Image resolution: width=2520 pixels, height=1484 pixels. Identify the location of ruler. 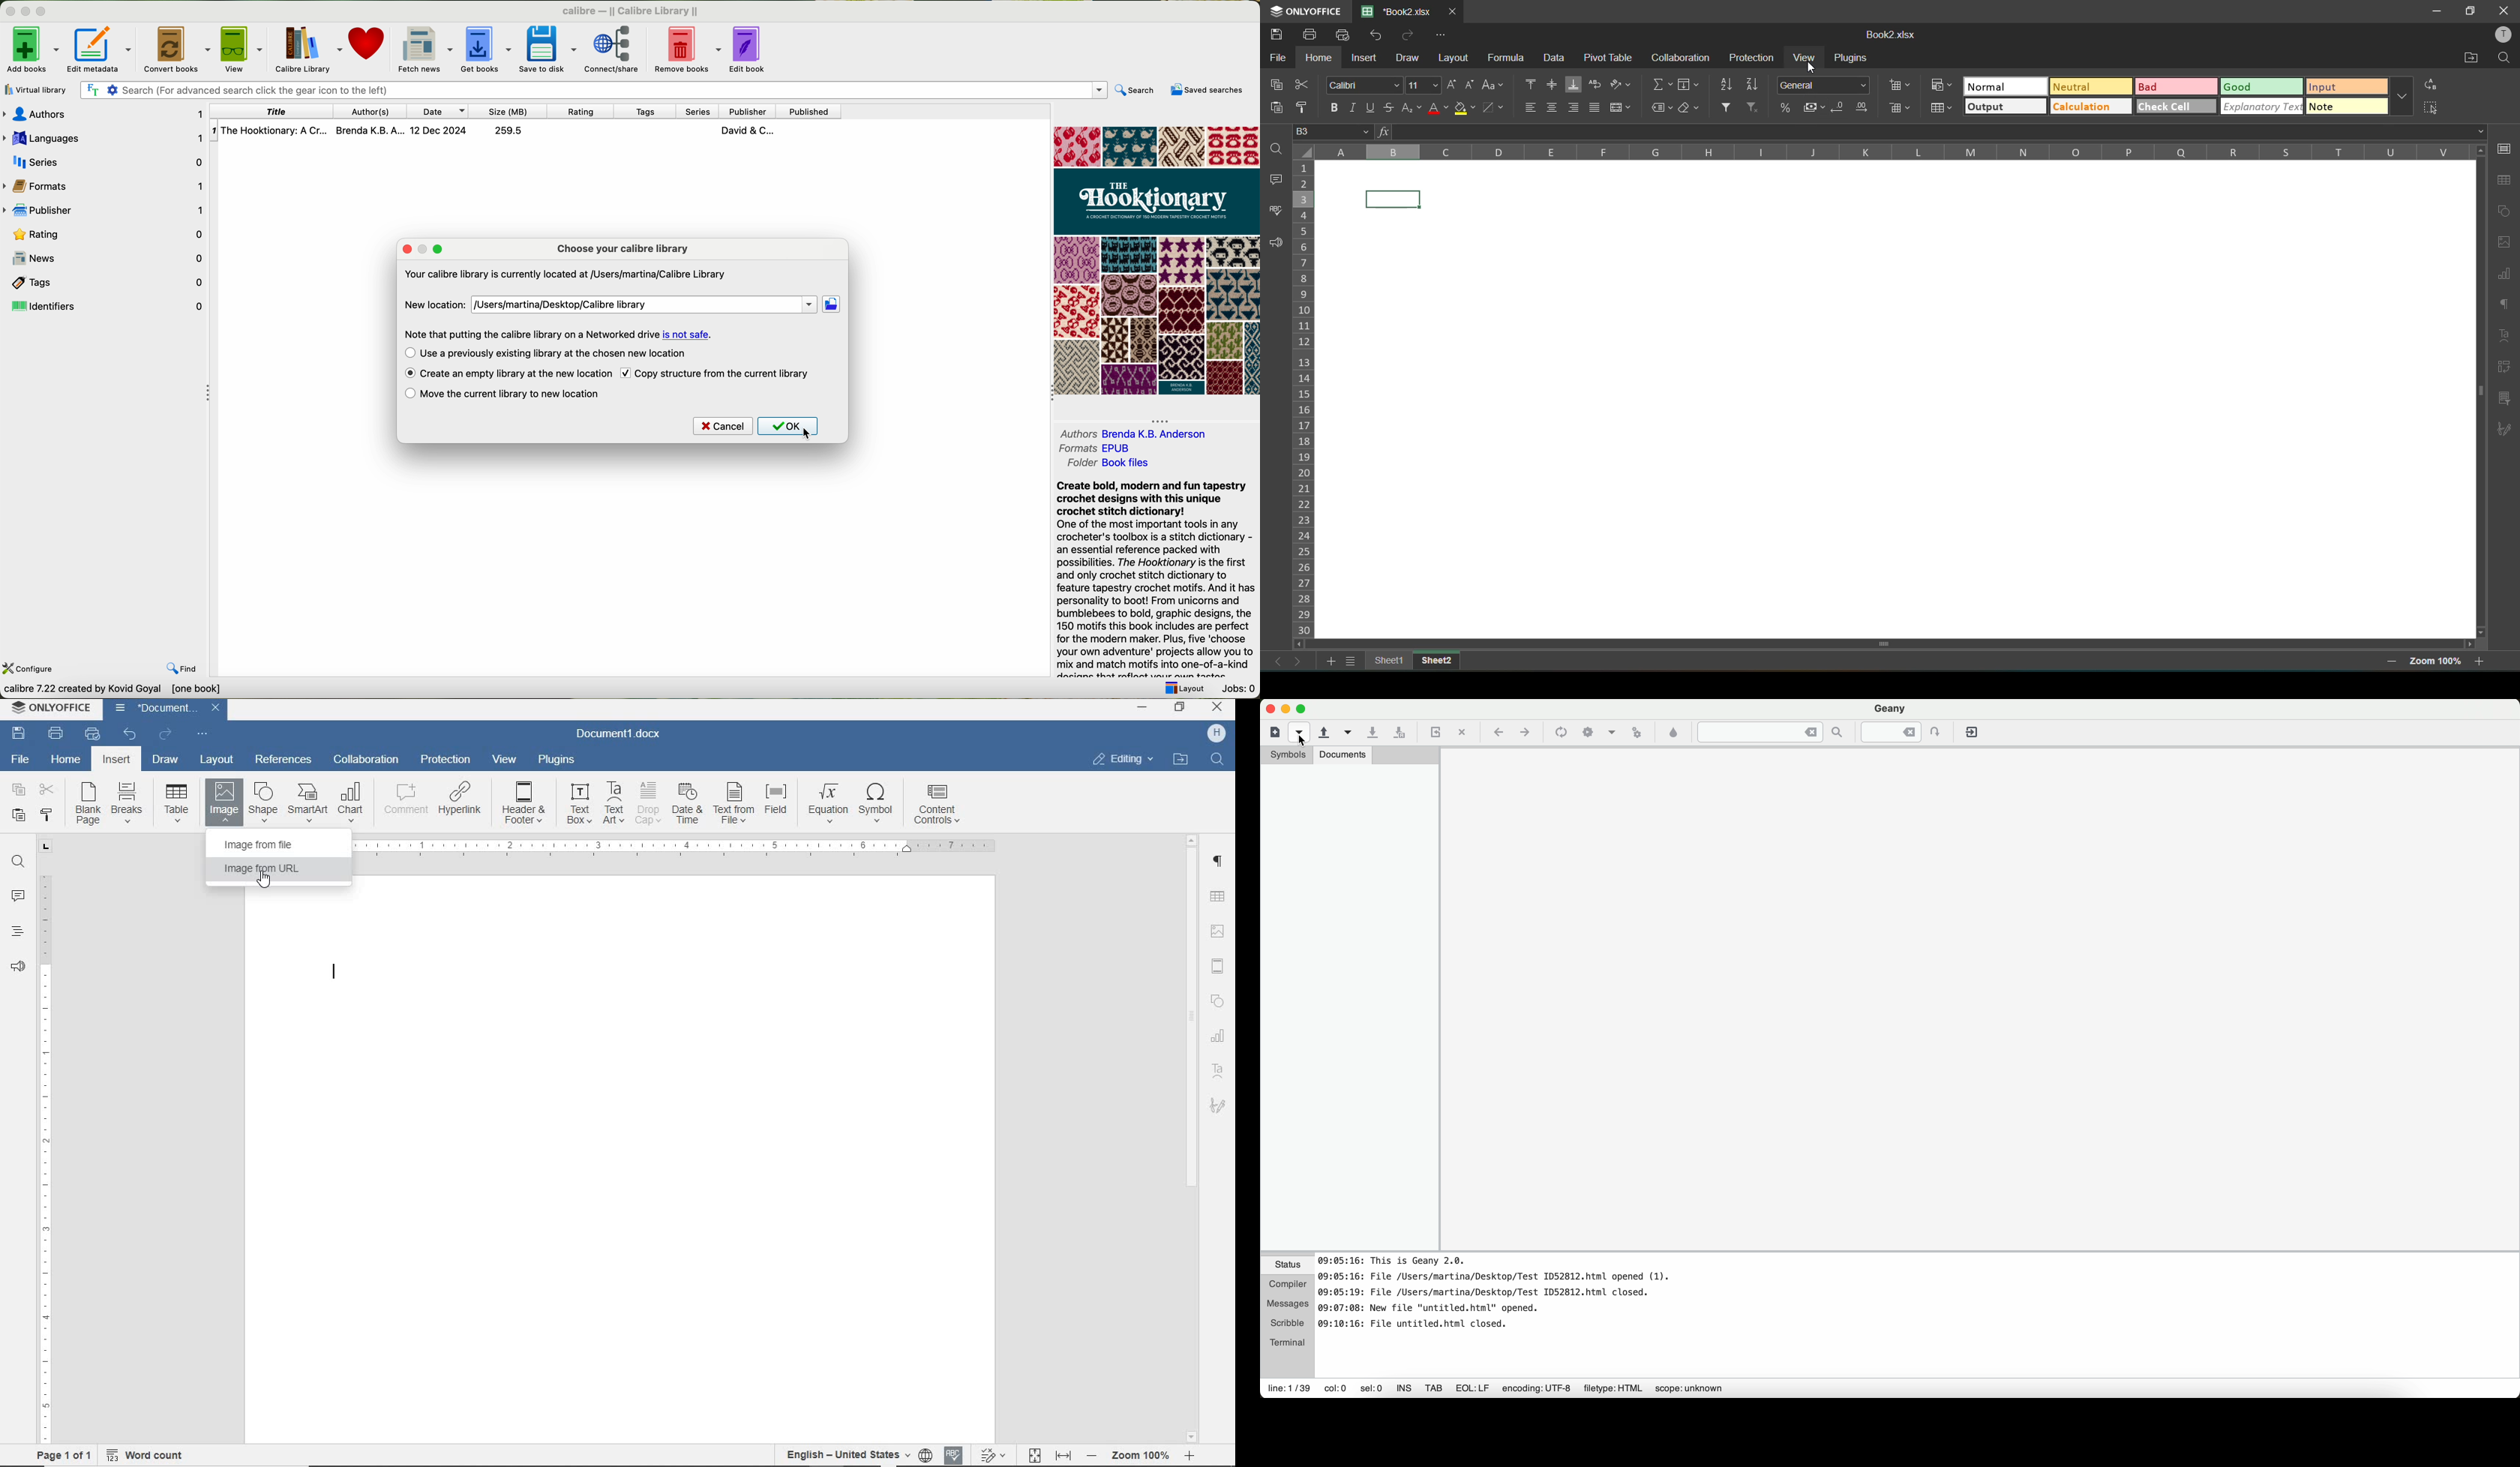
(661, 849).